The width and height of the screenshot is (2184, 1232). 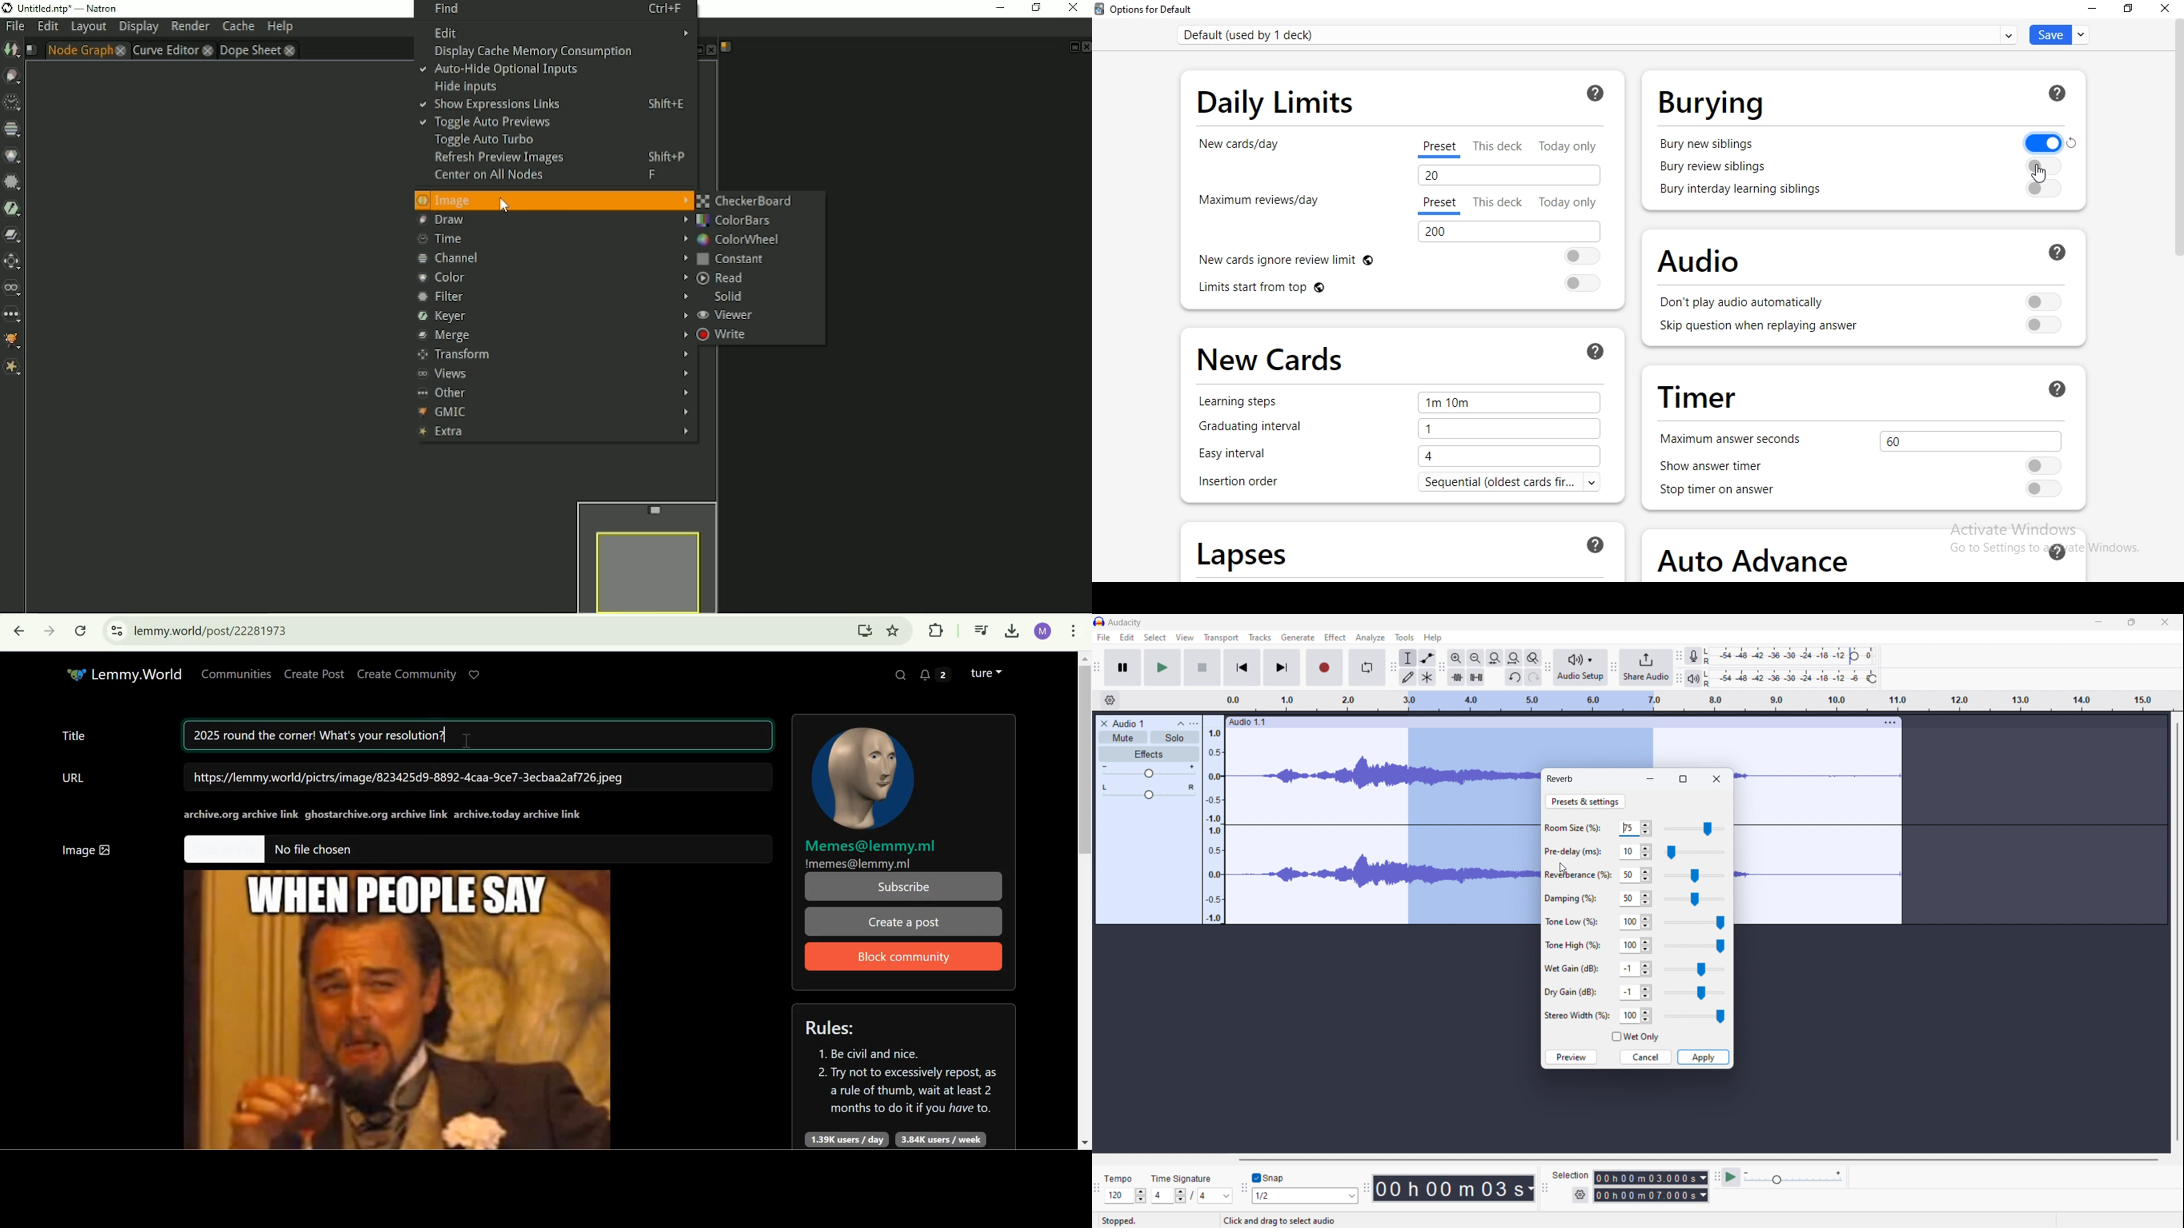 I want to click on 100, so click(x=1636, y=1015).